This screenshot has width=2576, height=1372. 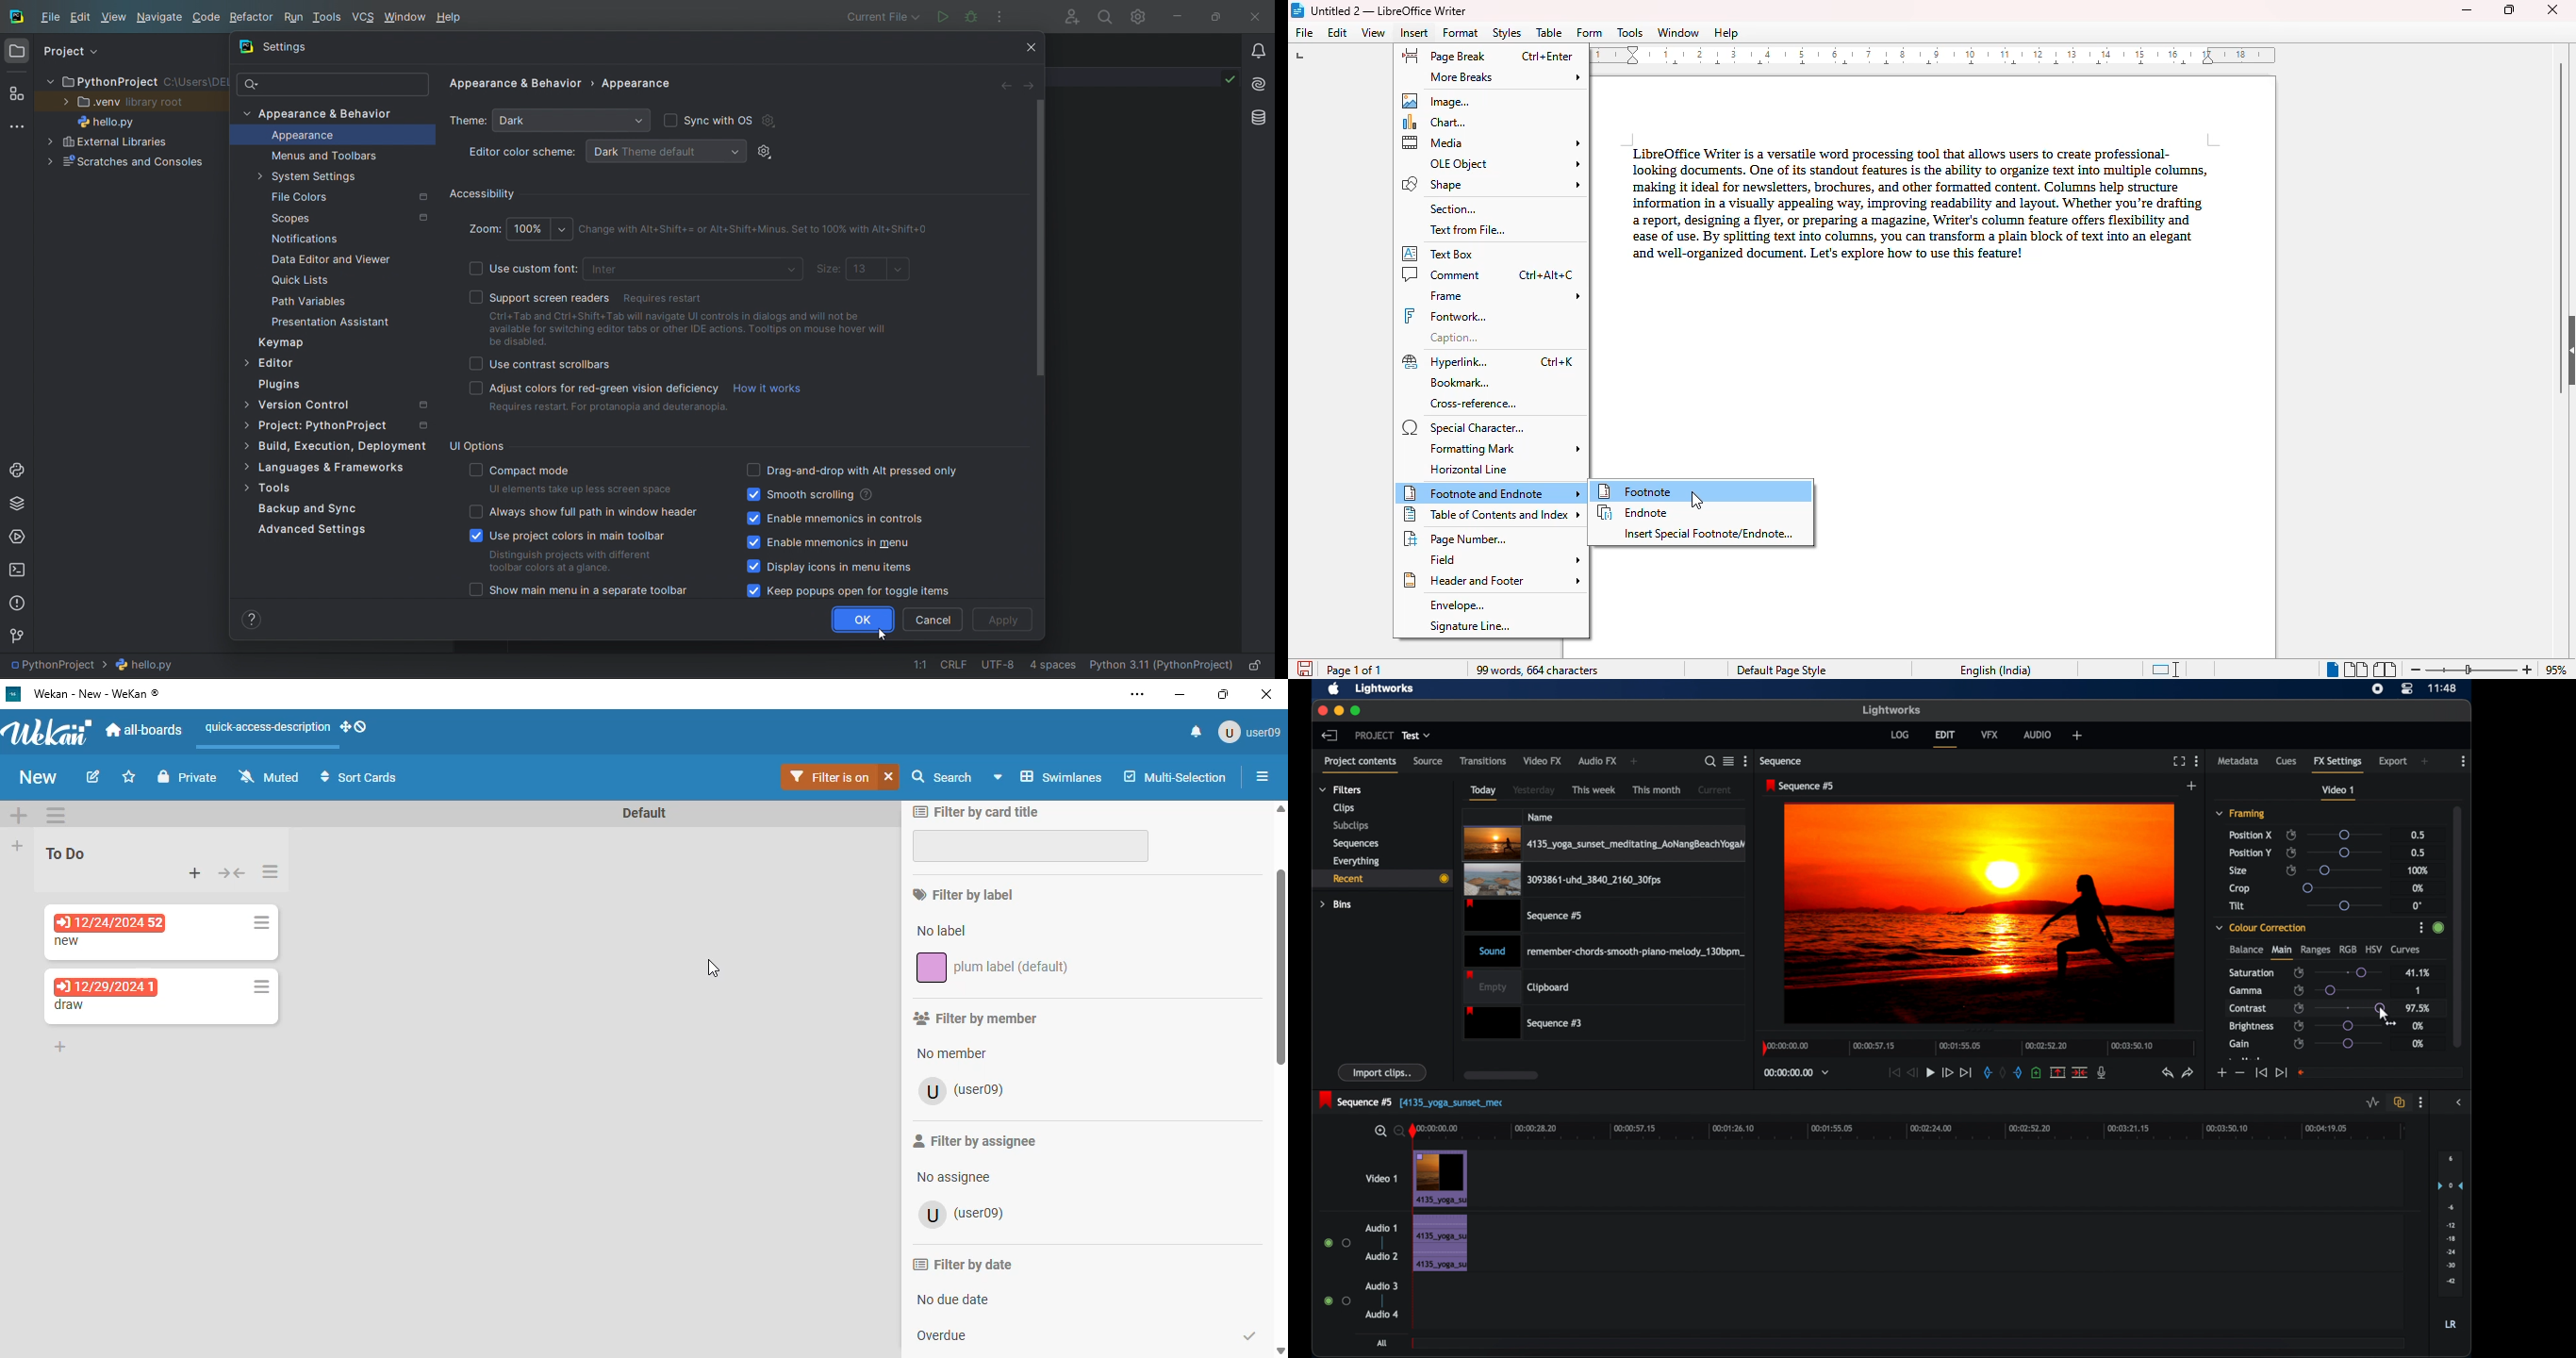 What do you see at coordinates (2378, 688) in the screenshot?
I see `screen recorder` at bounding box center [2378, 688].